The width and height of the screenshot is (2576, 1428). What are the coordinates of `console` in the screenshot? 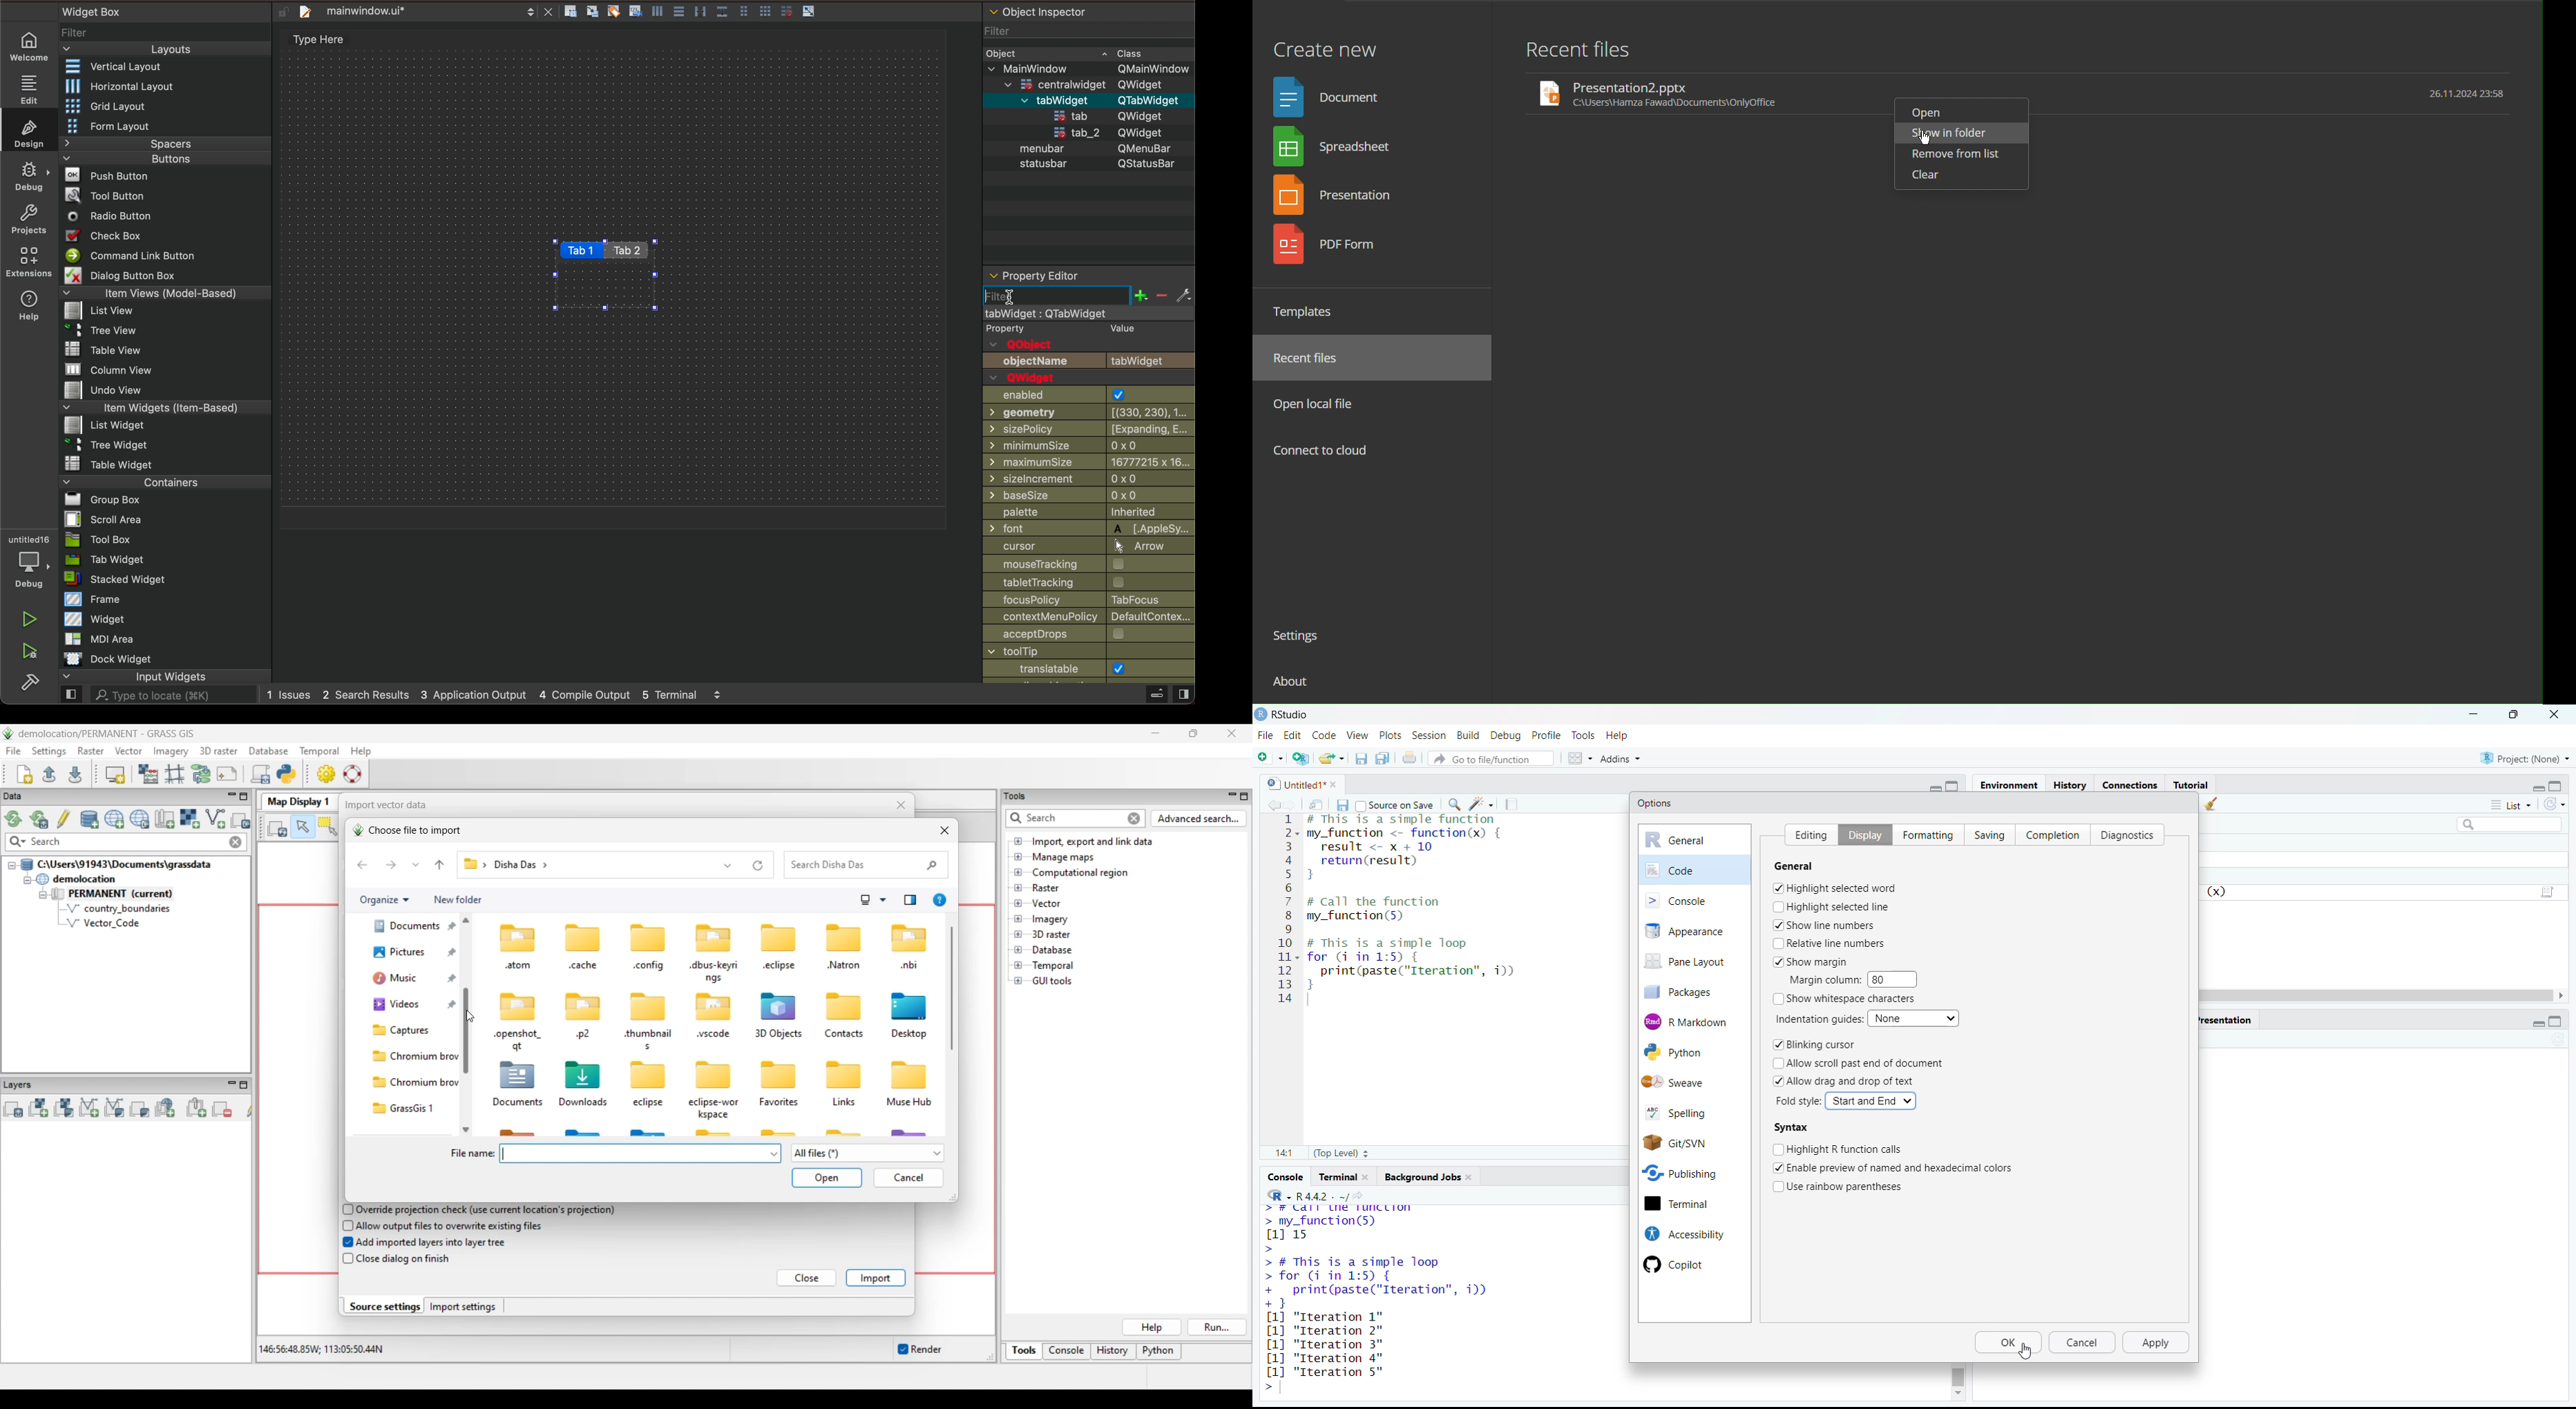 It's located at (1694, 900).